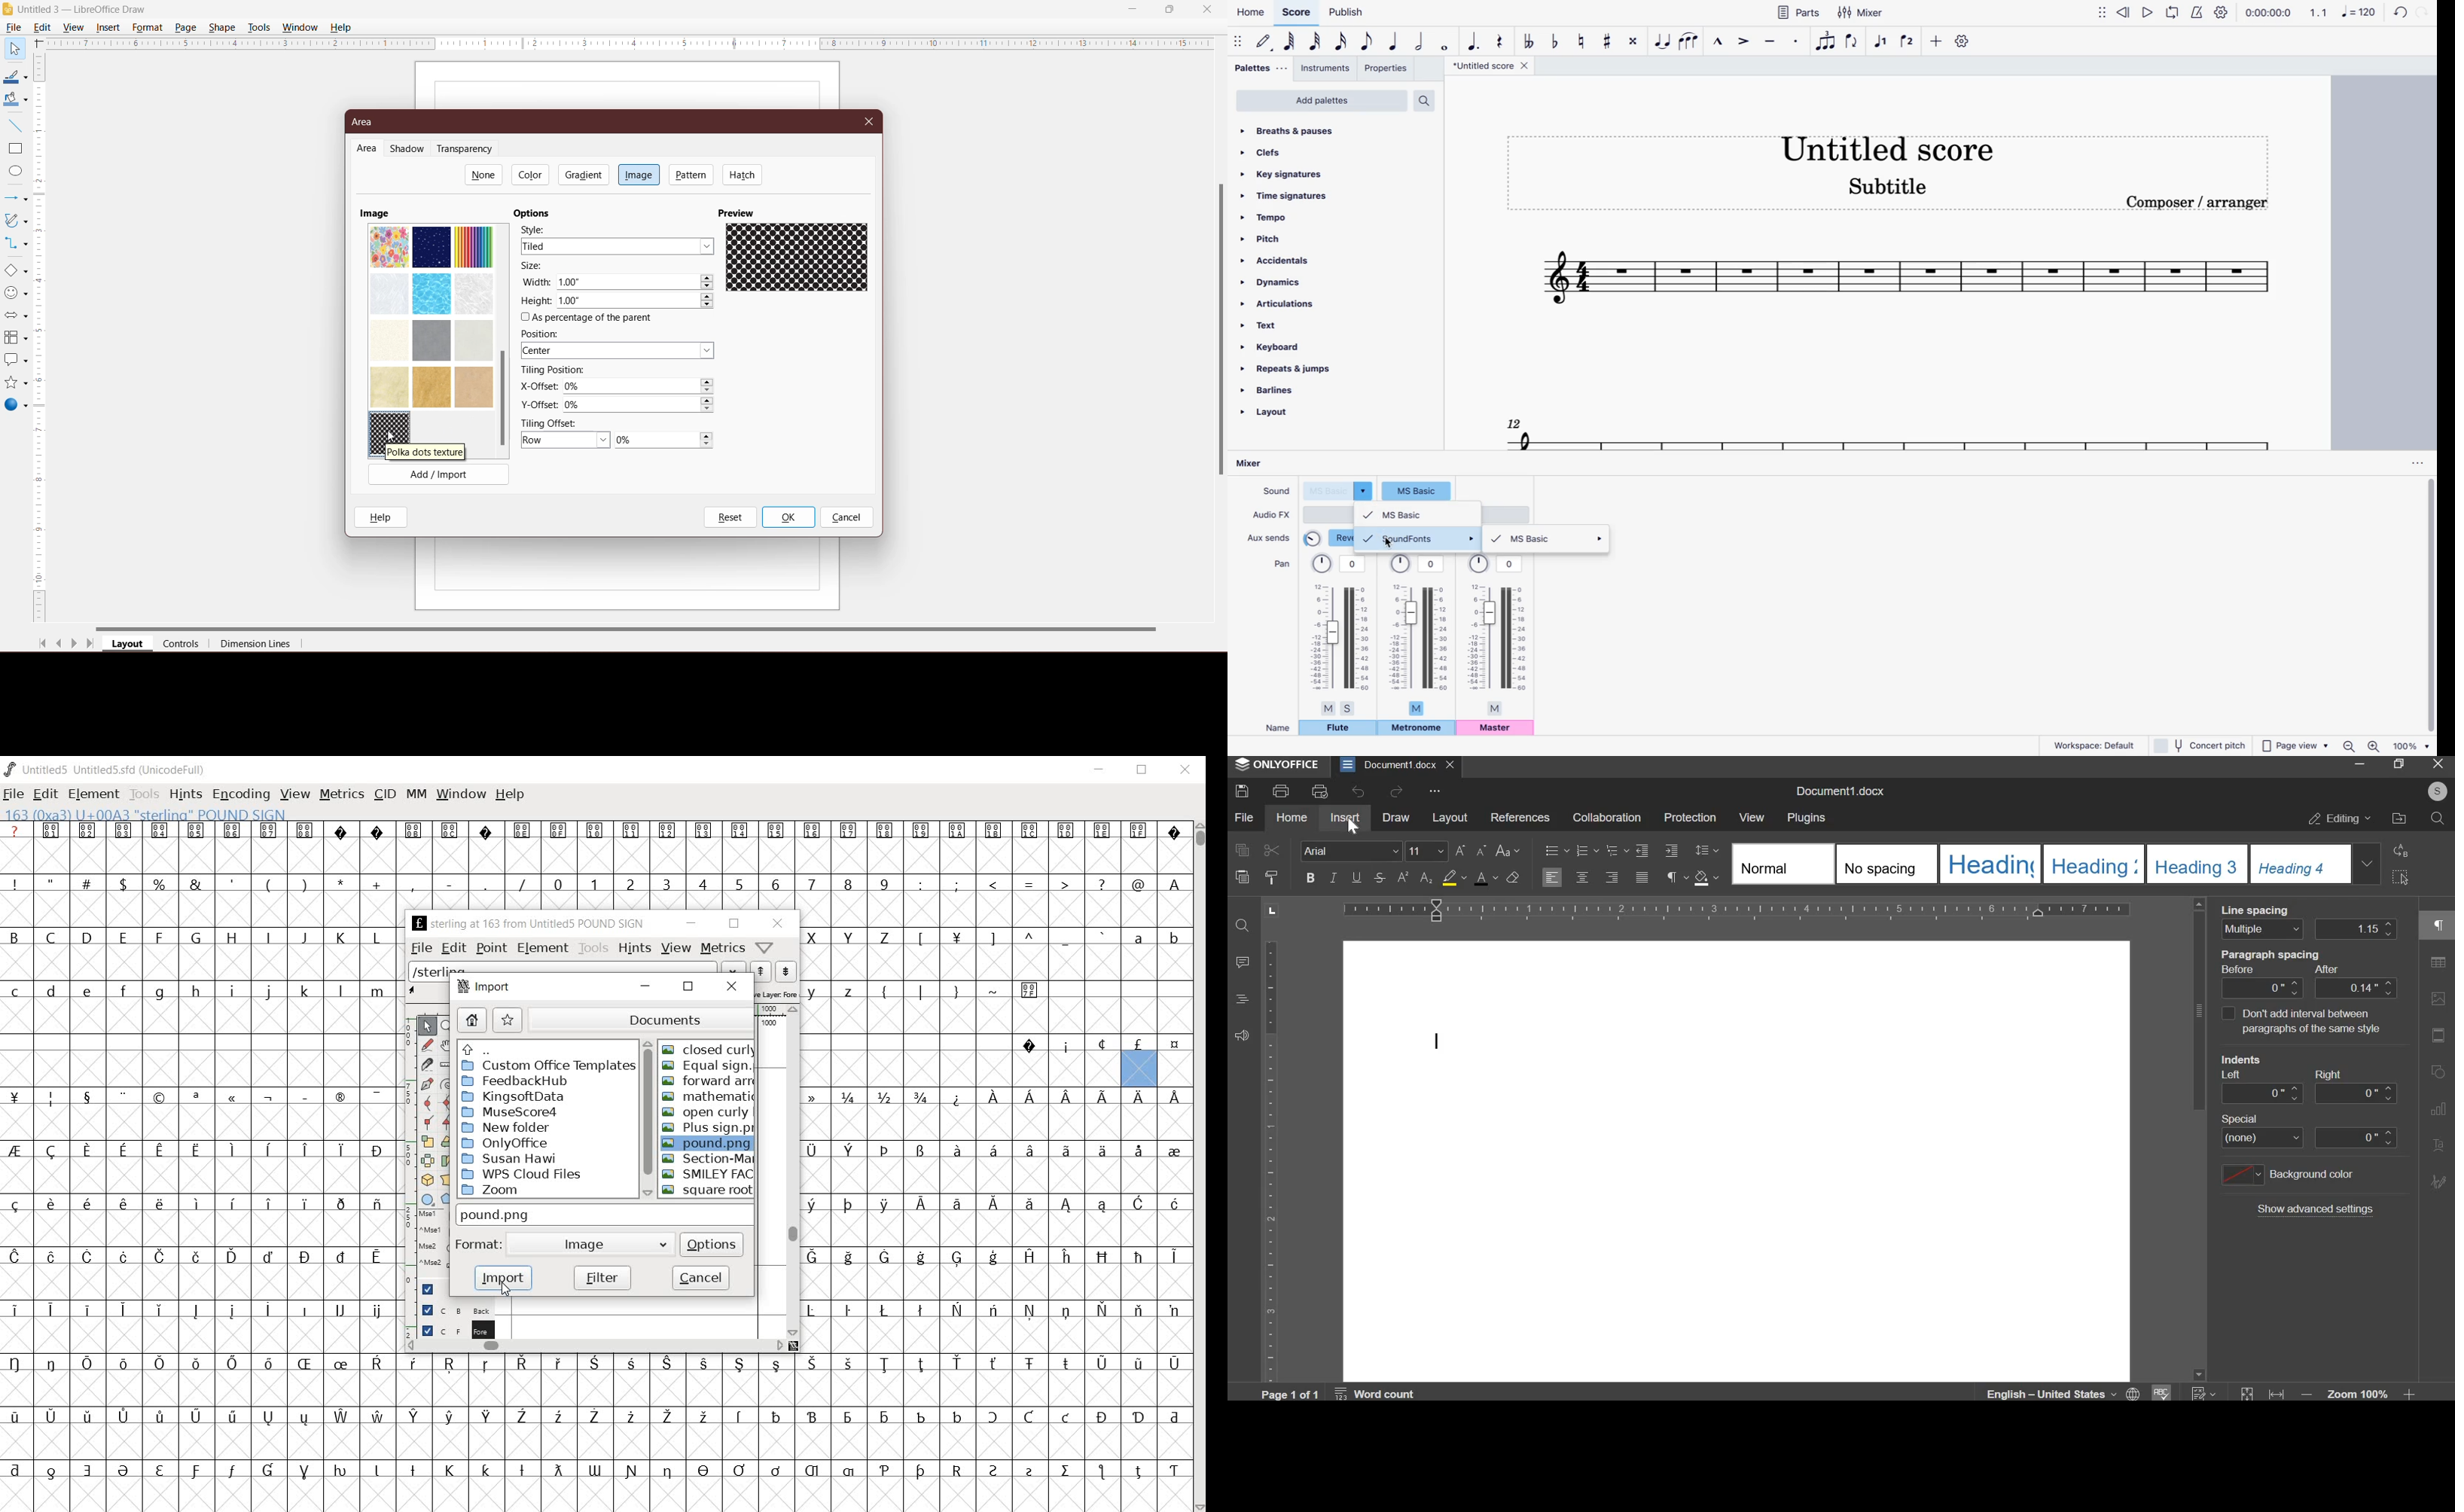 Image resolution: width=2464 pixels, height=1512 pixels. I want to click on subscript & superscript, so click(1415, 877).